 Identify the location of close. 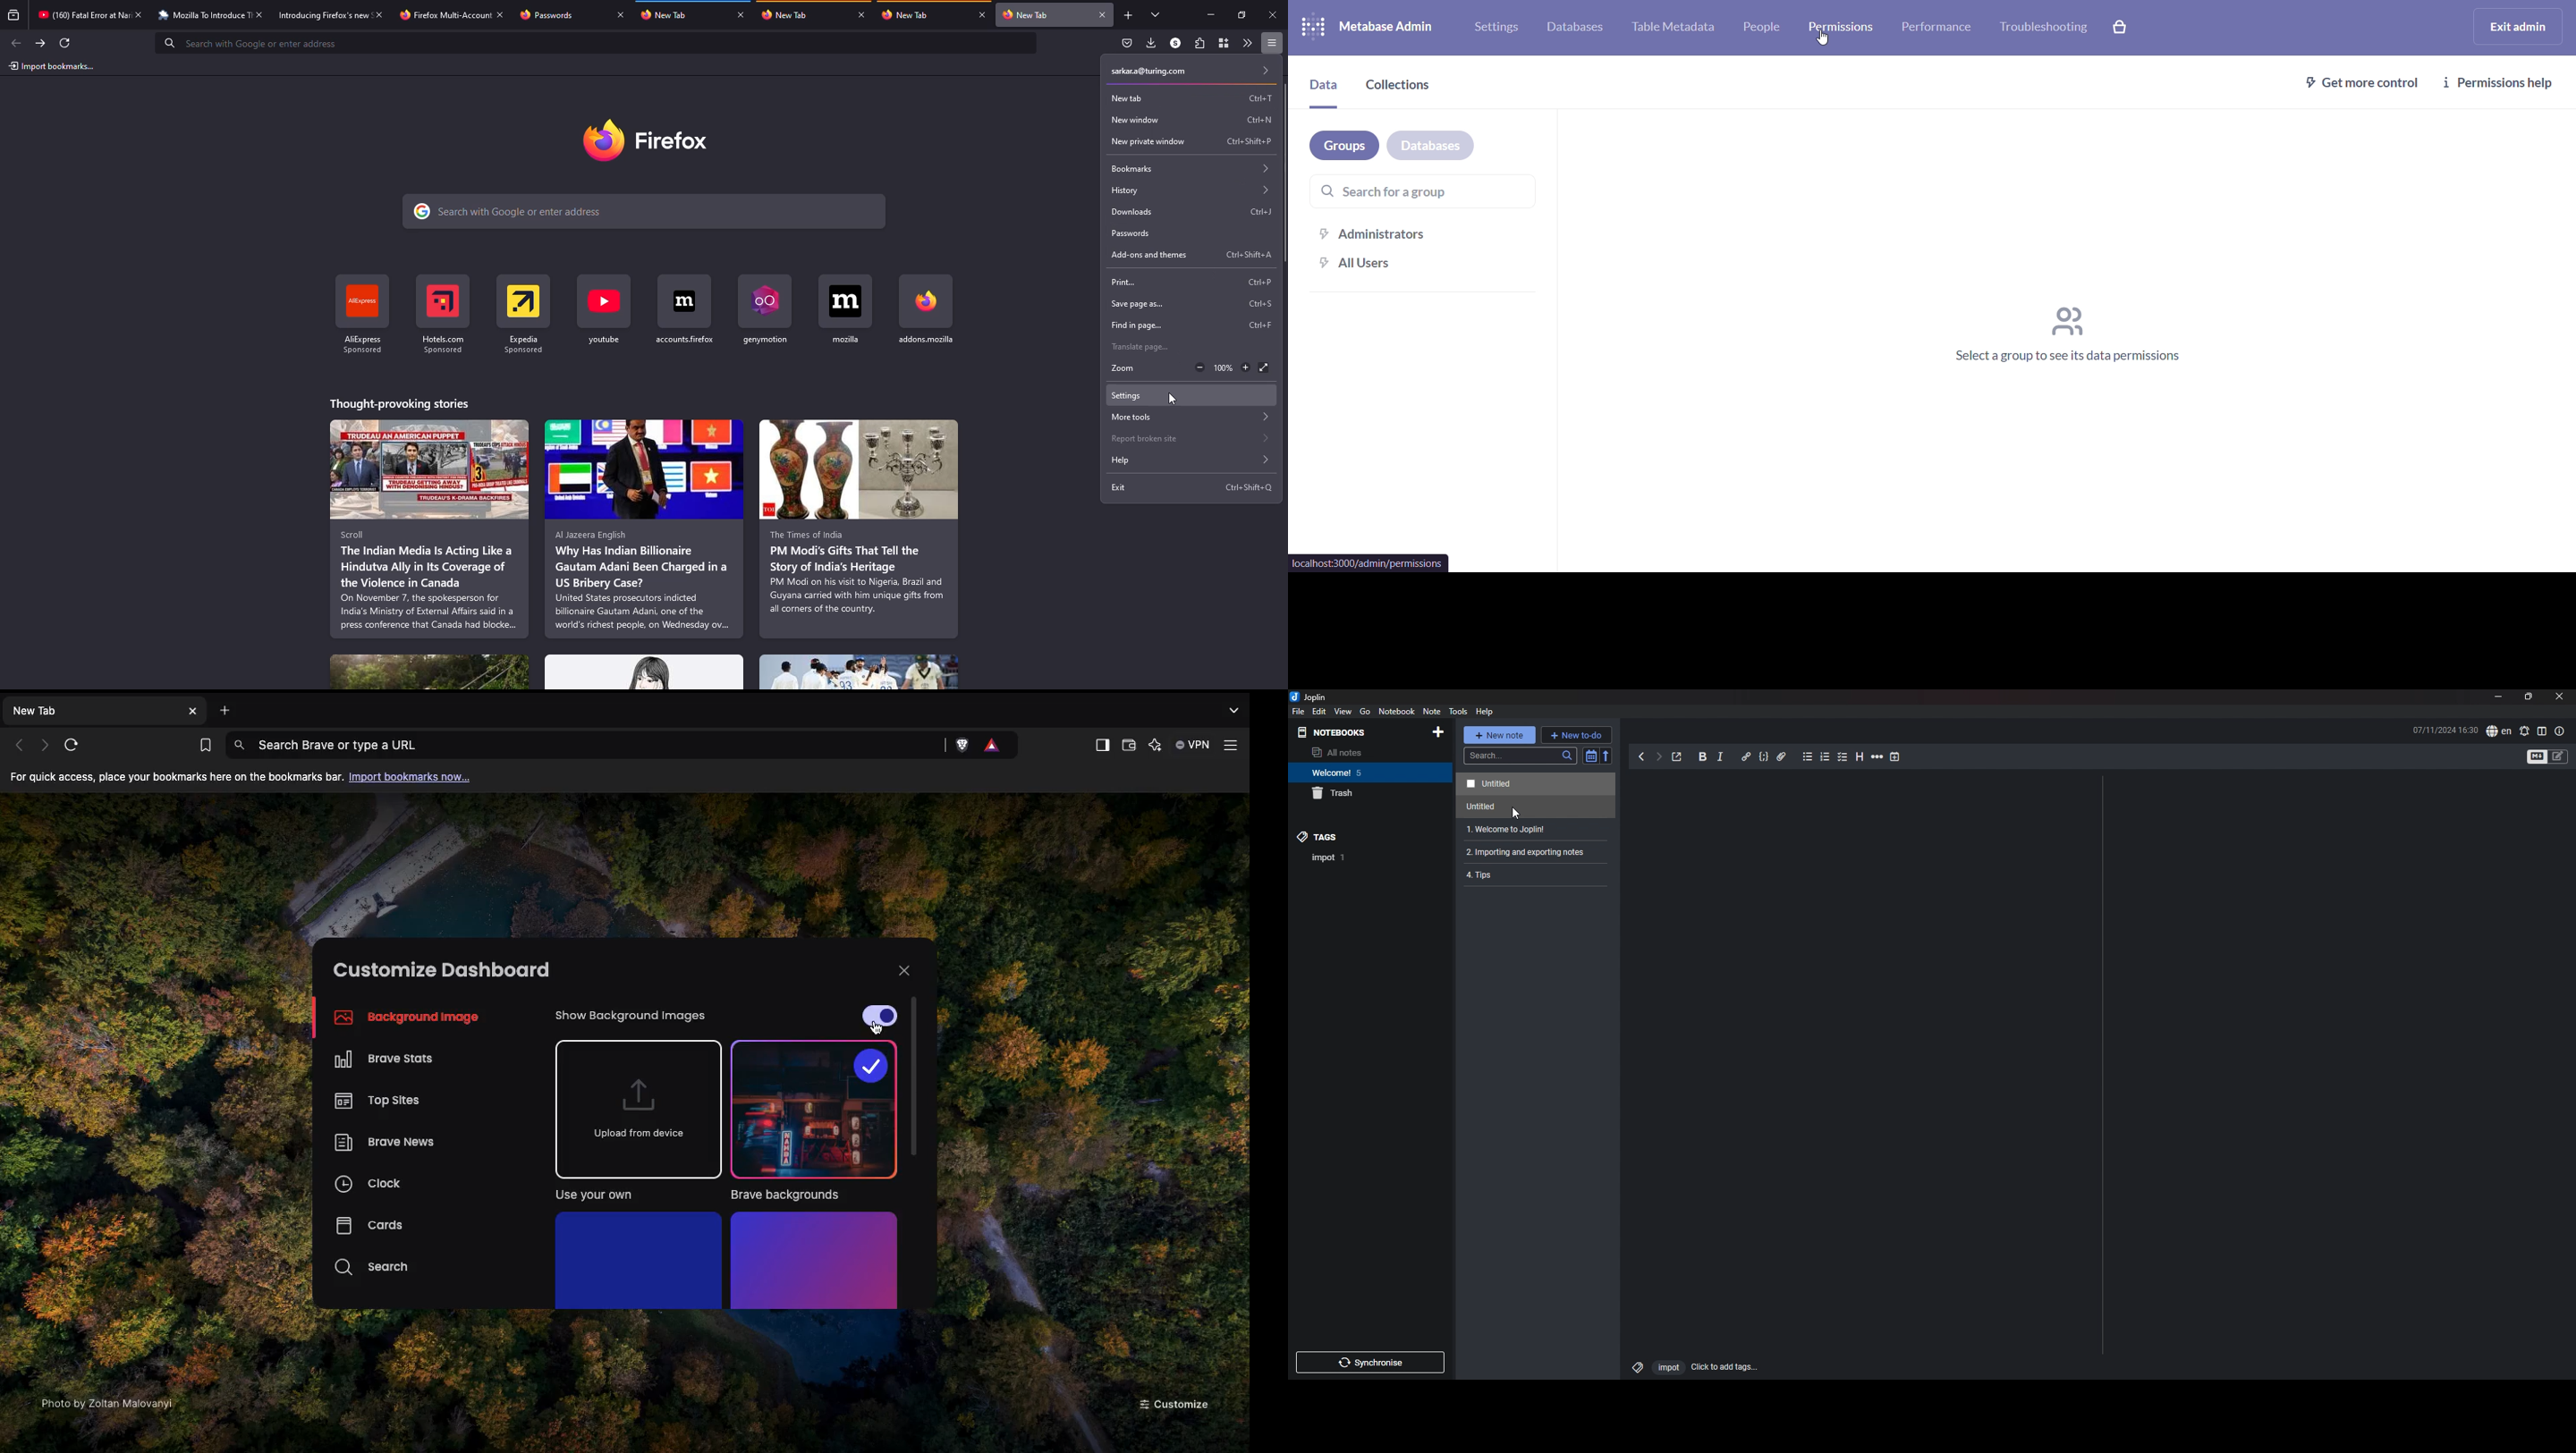
(379, 15).